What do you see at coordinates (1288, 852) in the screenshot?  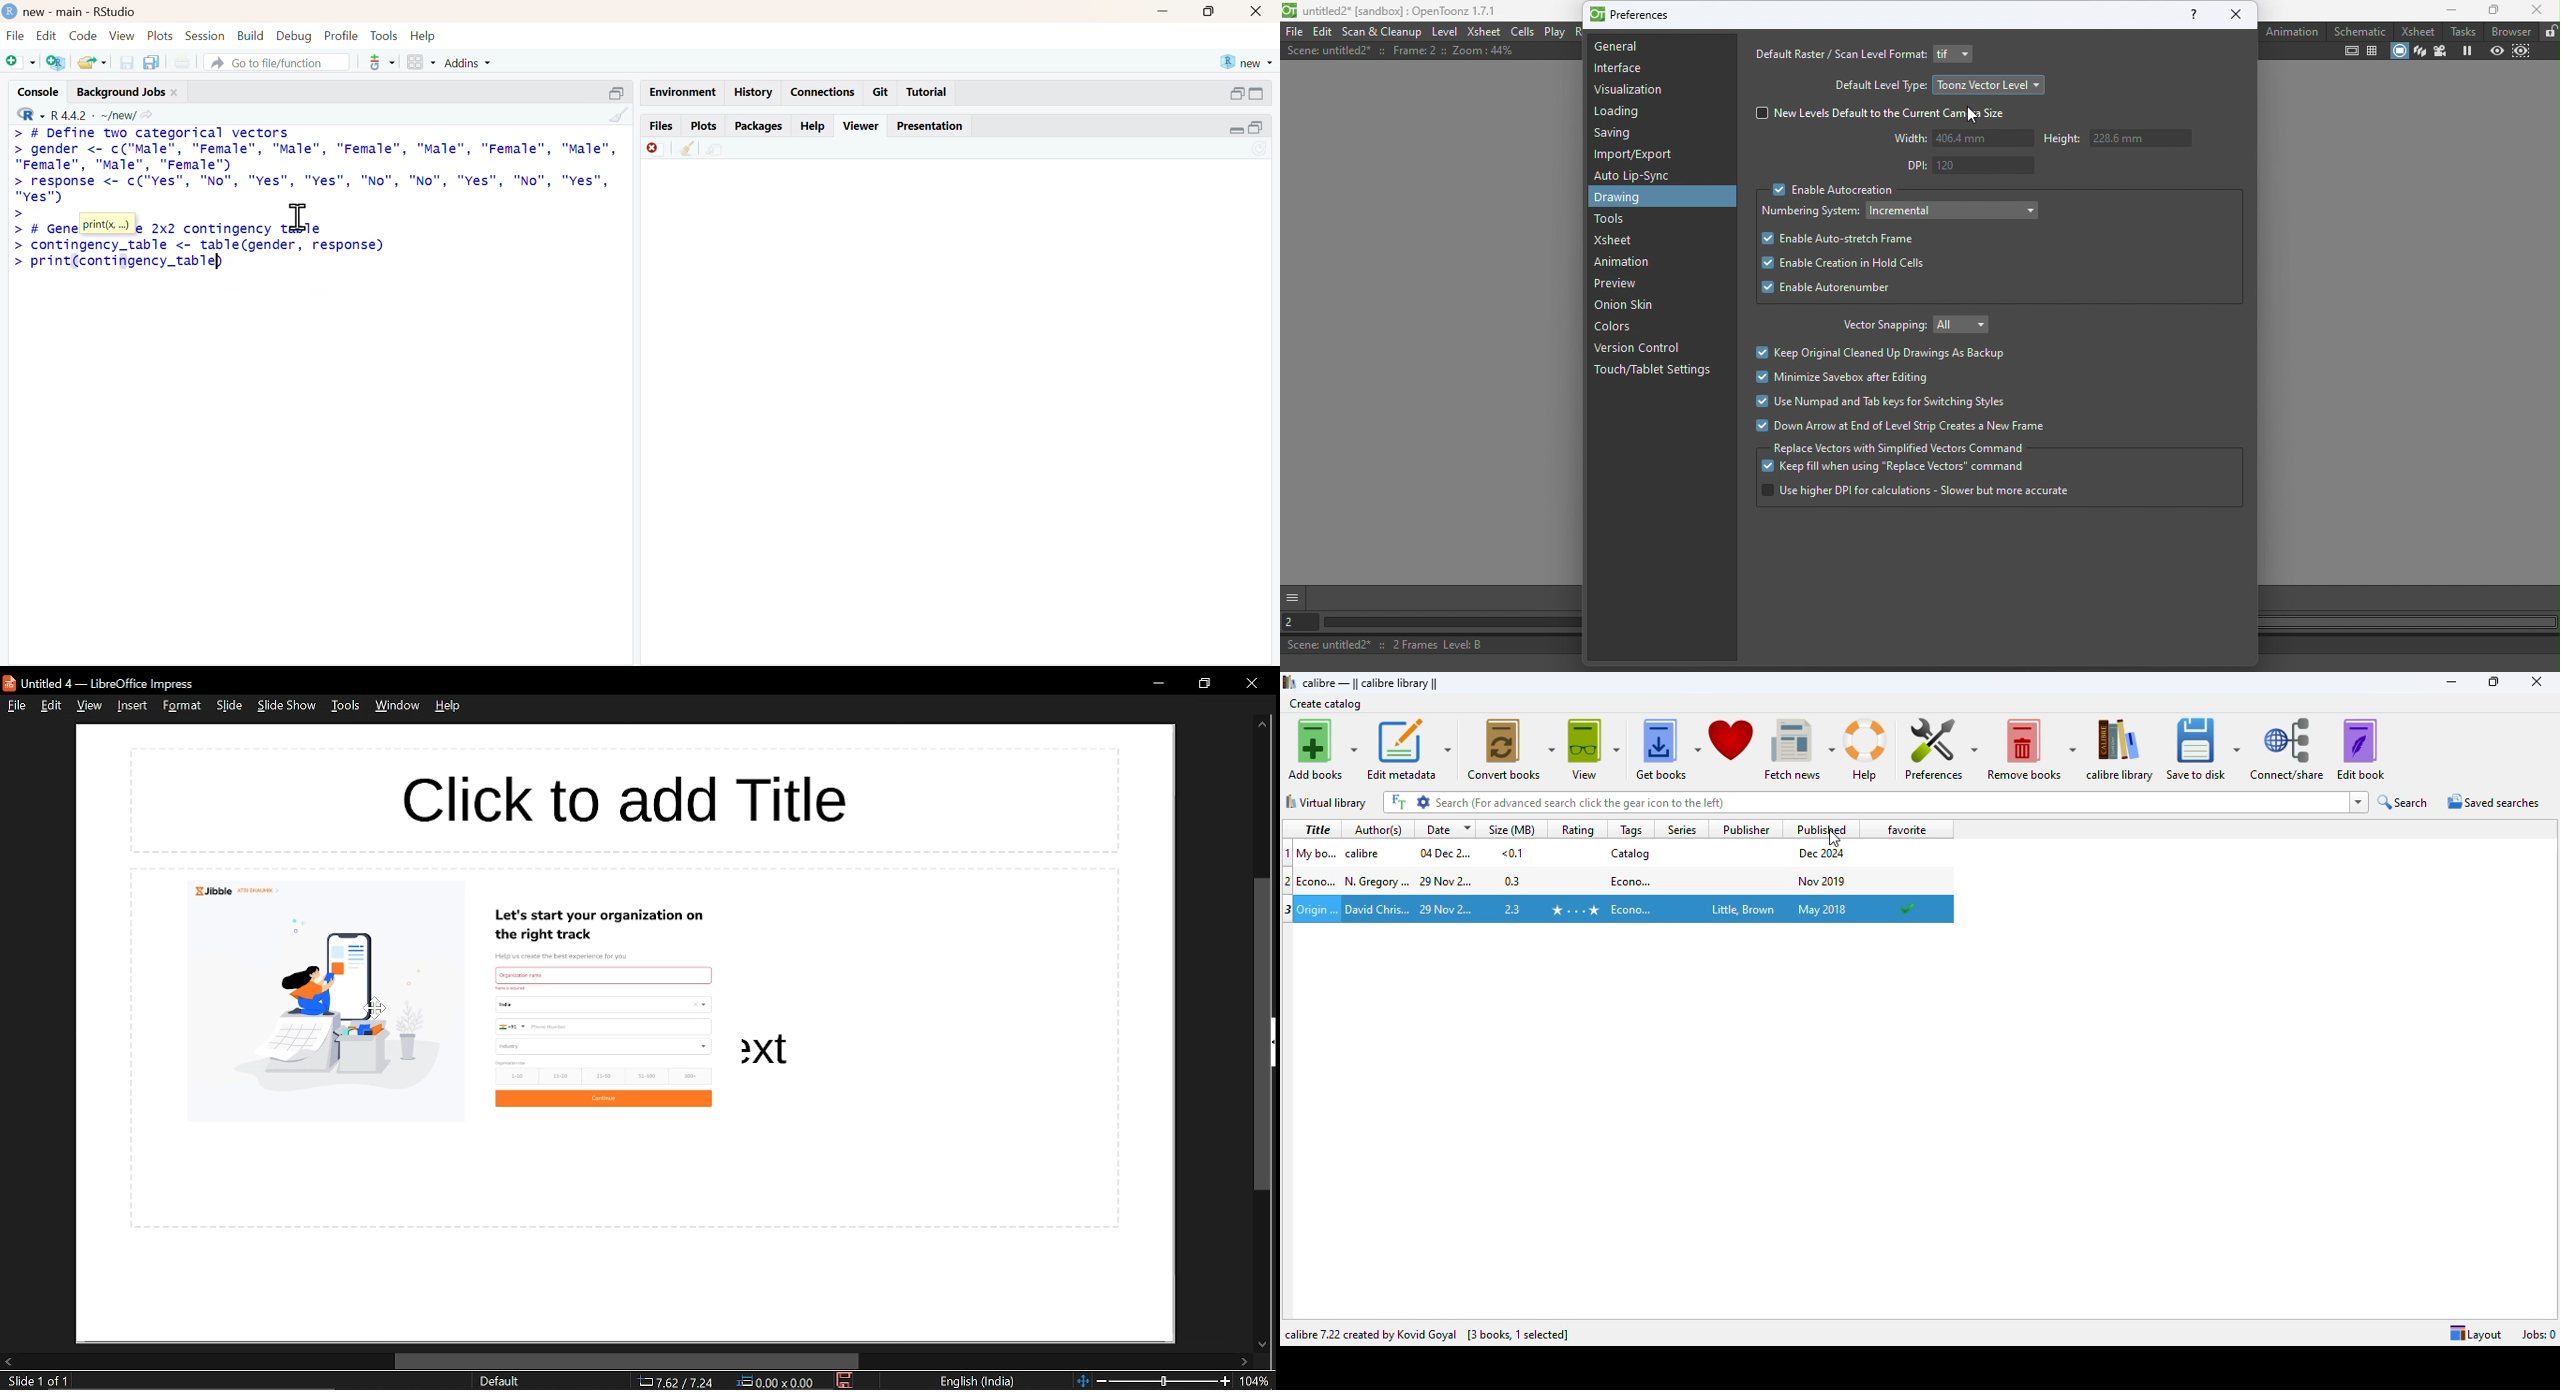 I see `1` at bounding box center [1288, 852].